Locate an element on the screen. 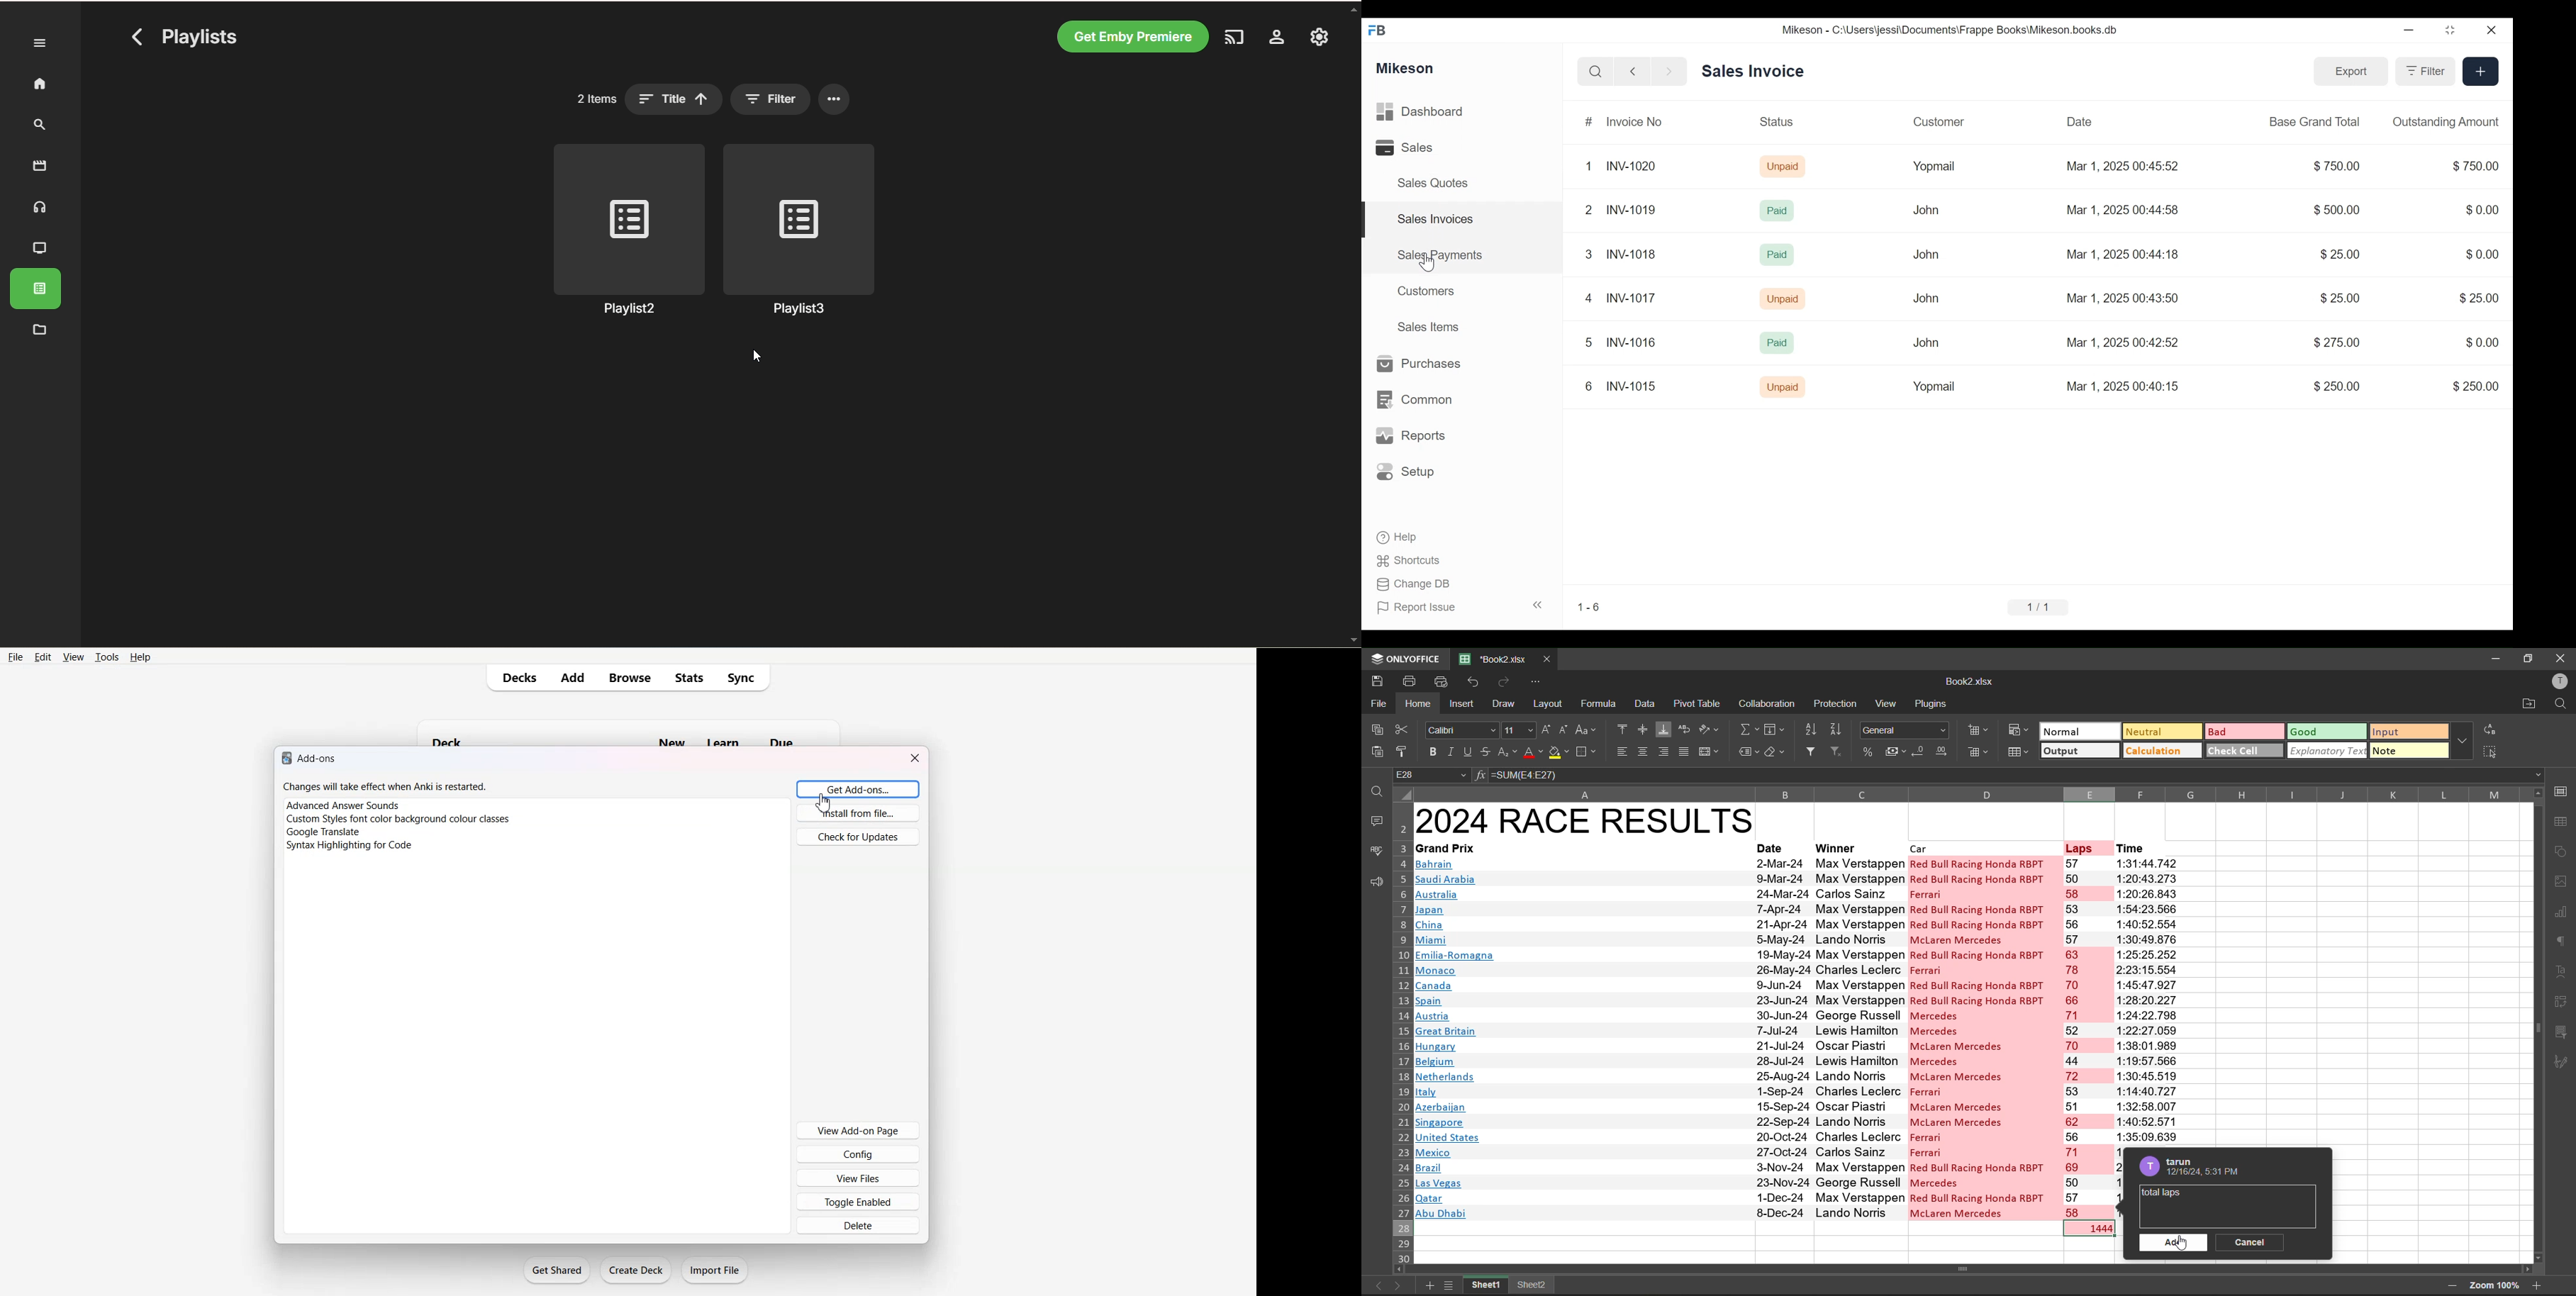  2 is located at coordinates (1585, 210).